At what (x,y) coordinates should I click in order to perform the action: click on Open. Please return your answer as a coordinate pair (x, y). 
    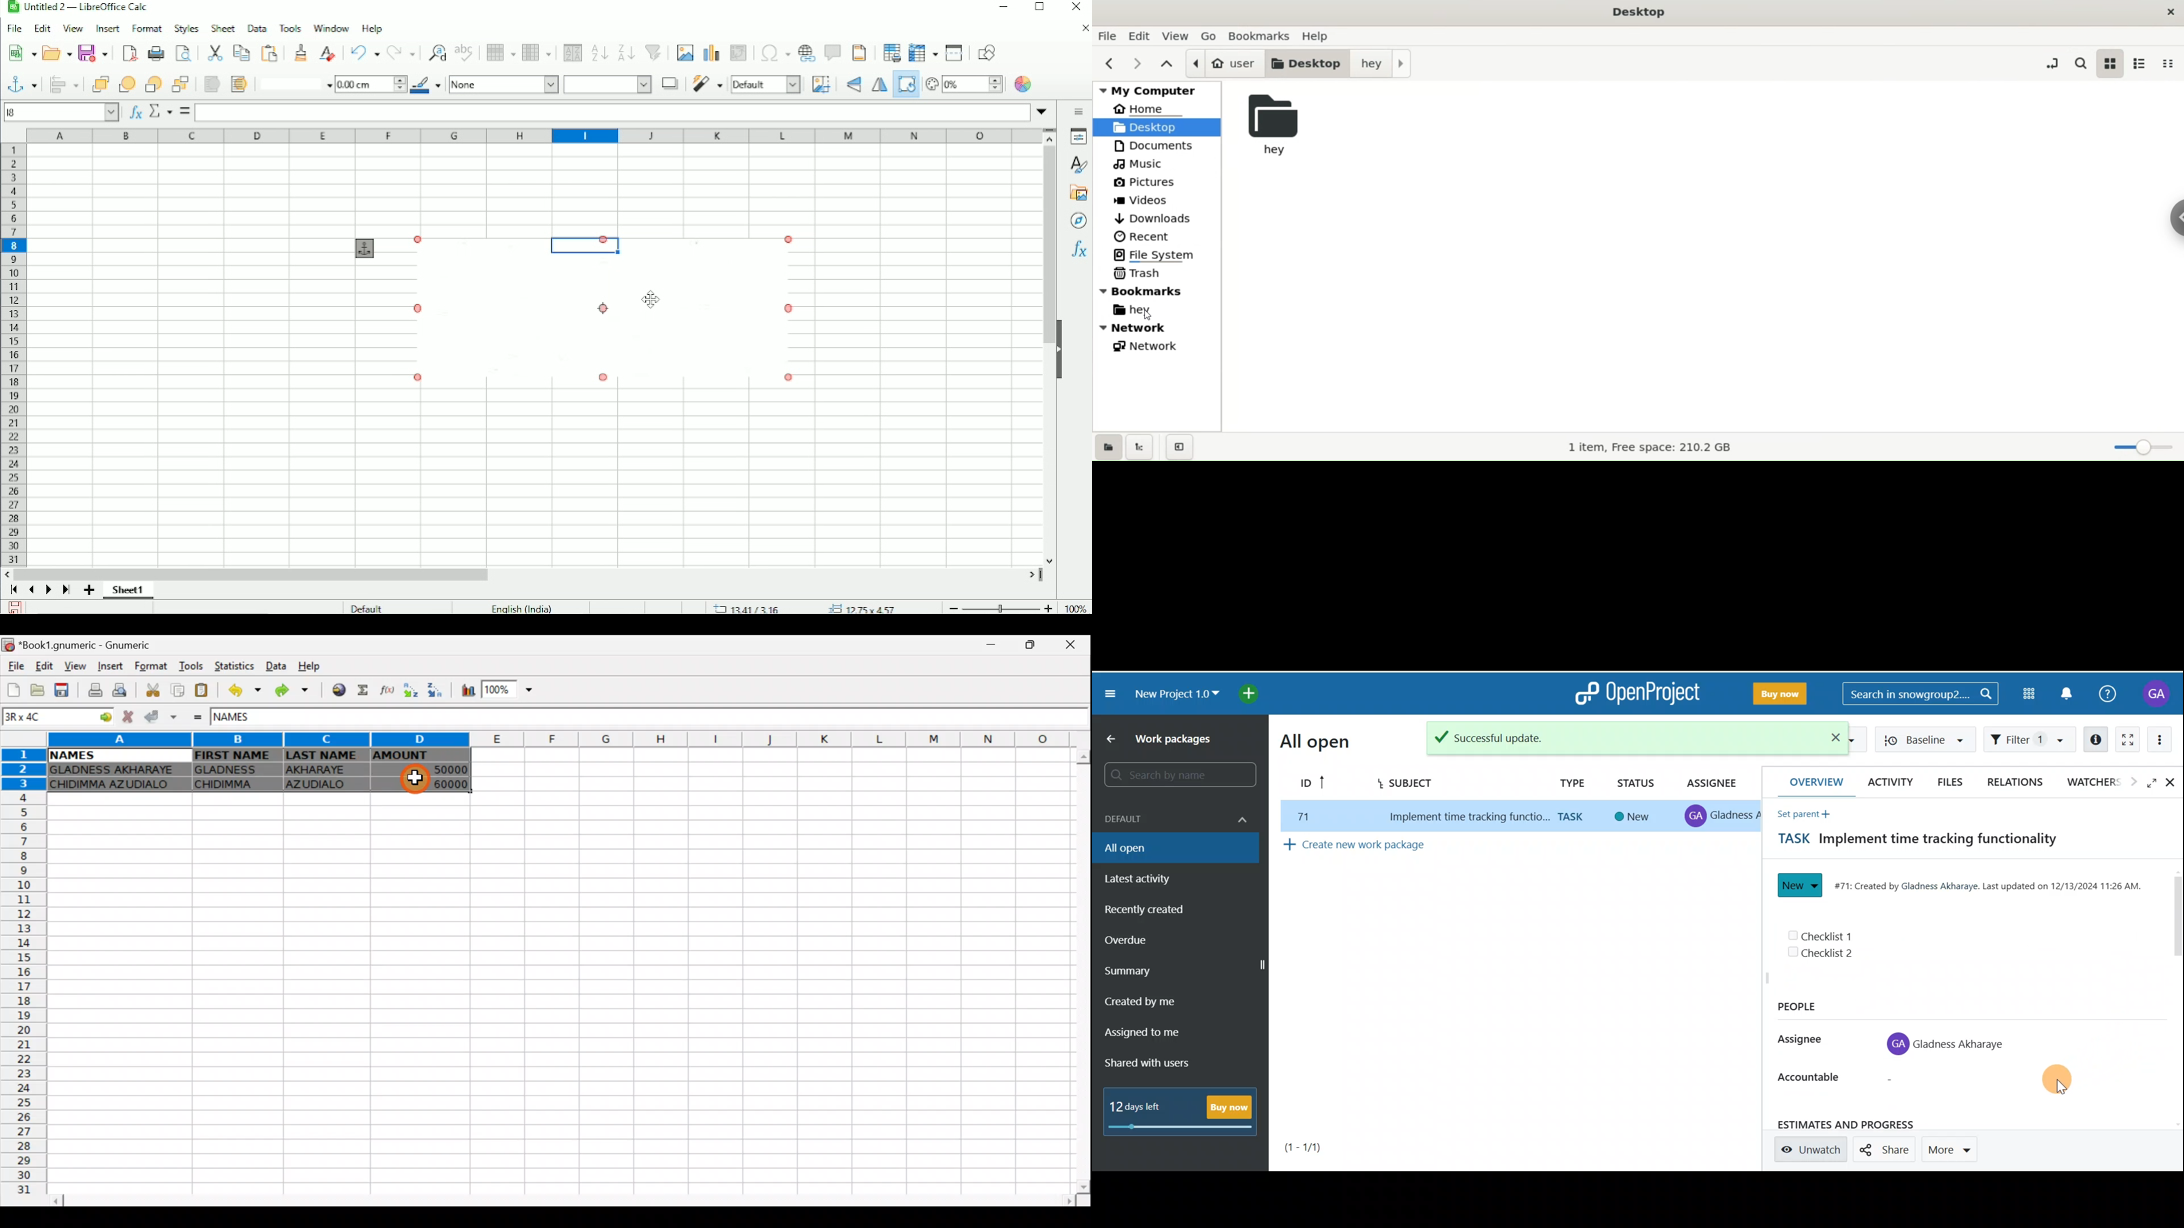
    Looking at the image, I should click on (57, 53).